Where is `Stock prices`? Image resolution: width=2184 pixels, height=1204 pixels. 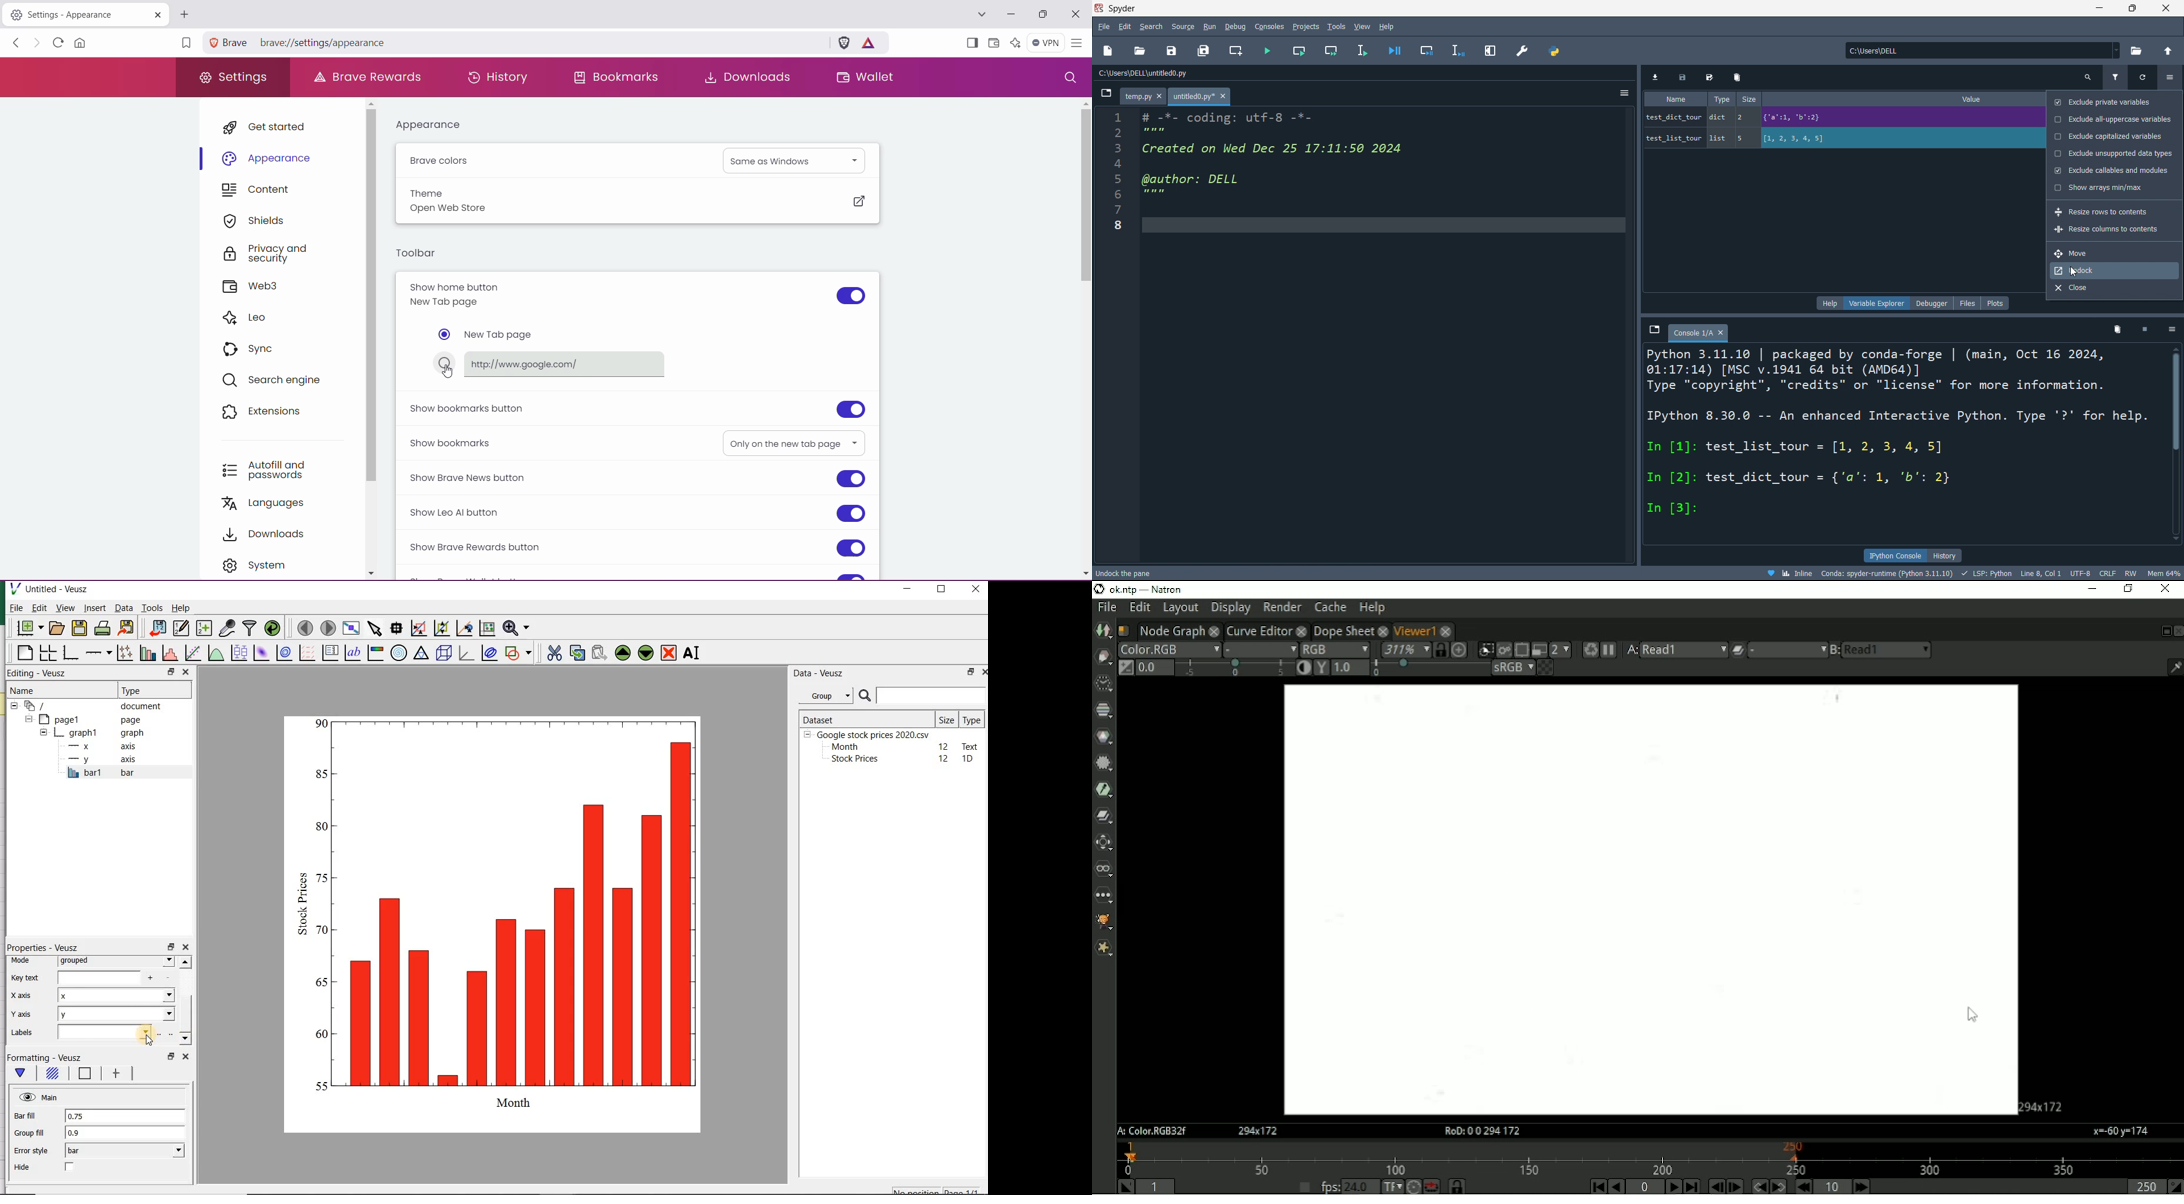
Stock prices is located at coordinates (849, 759).